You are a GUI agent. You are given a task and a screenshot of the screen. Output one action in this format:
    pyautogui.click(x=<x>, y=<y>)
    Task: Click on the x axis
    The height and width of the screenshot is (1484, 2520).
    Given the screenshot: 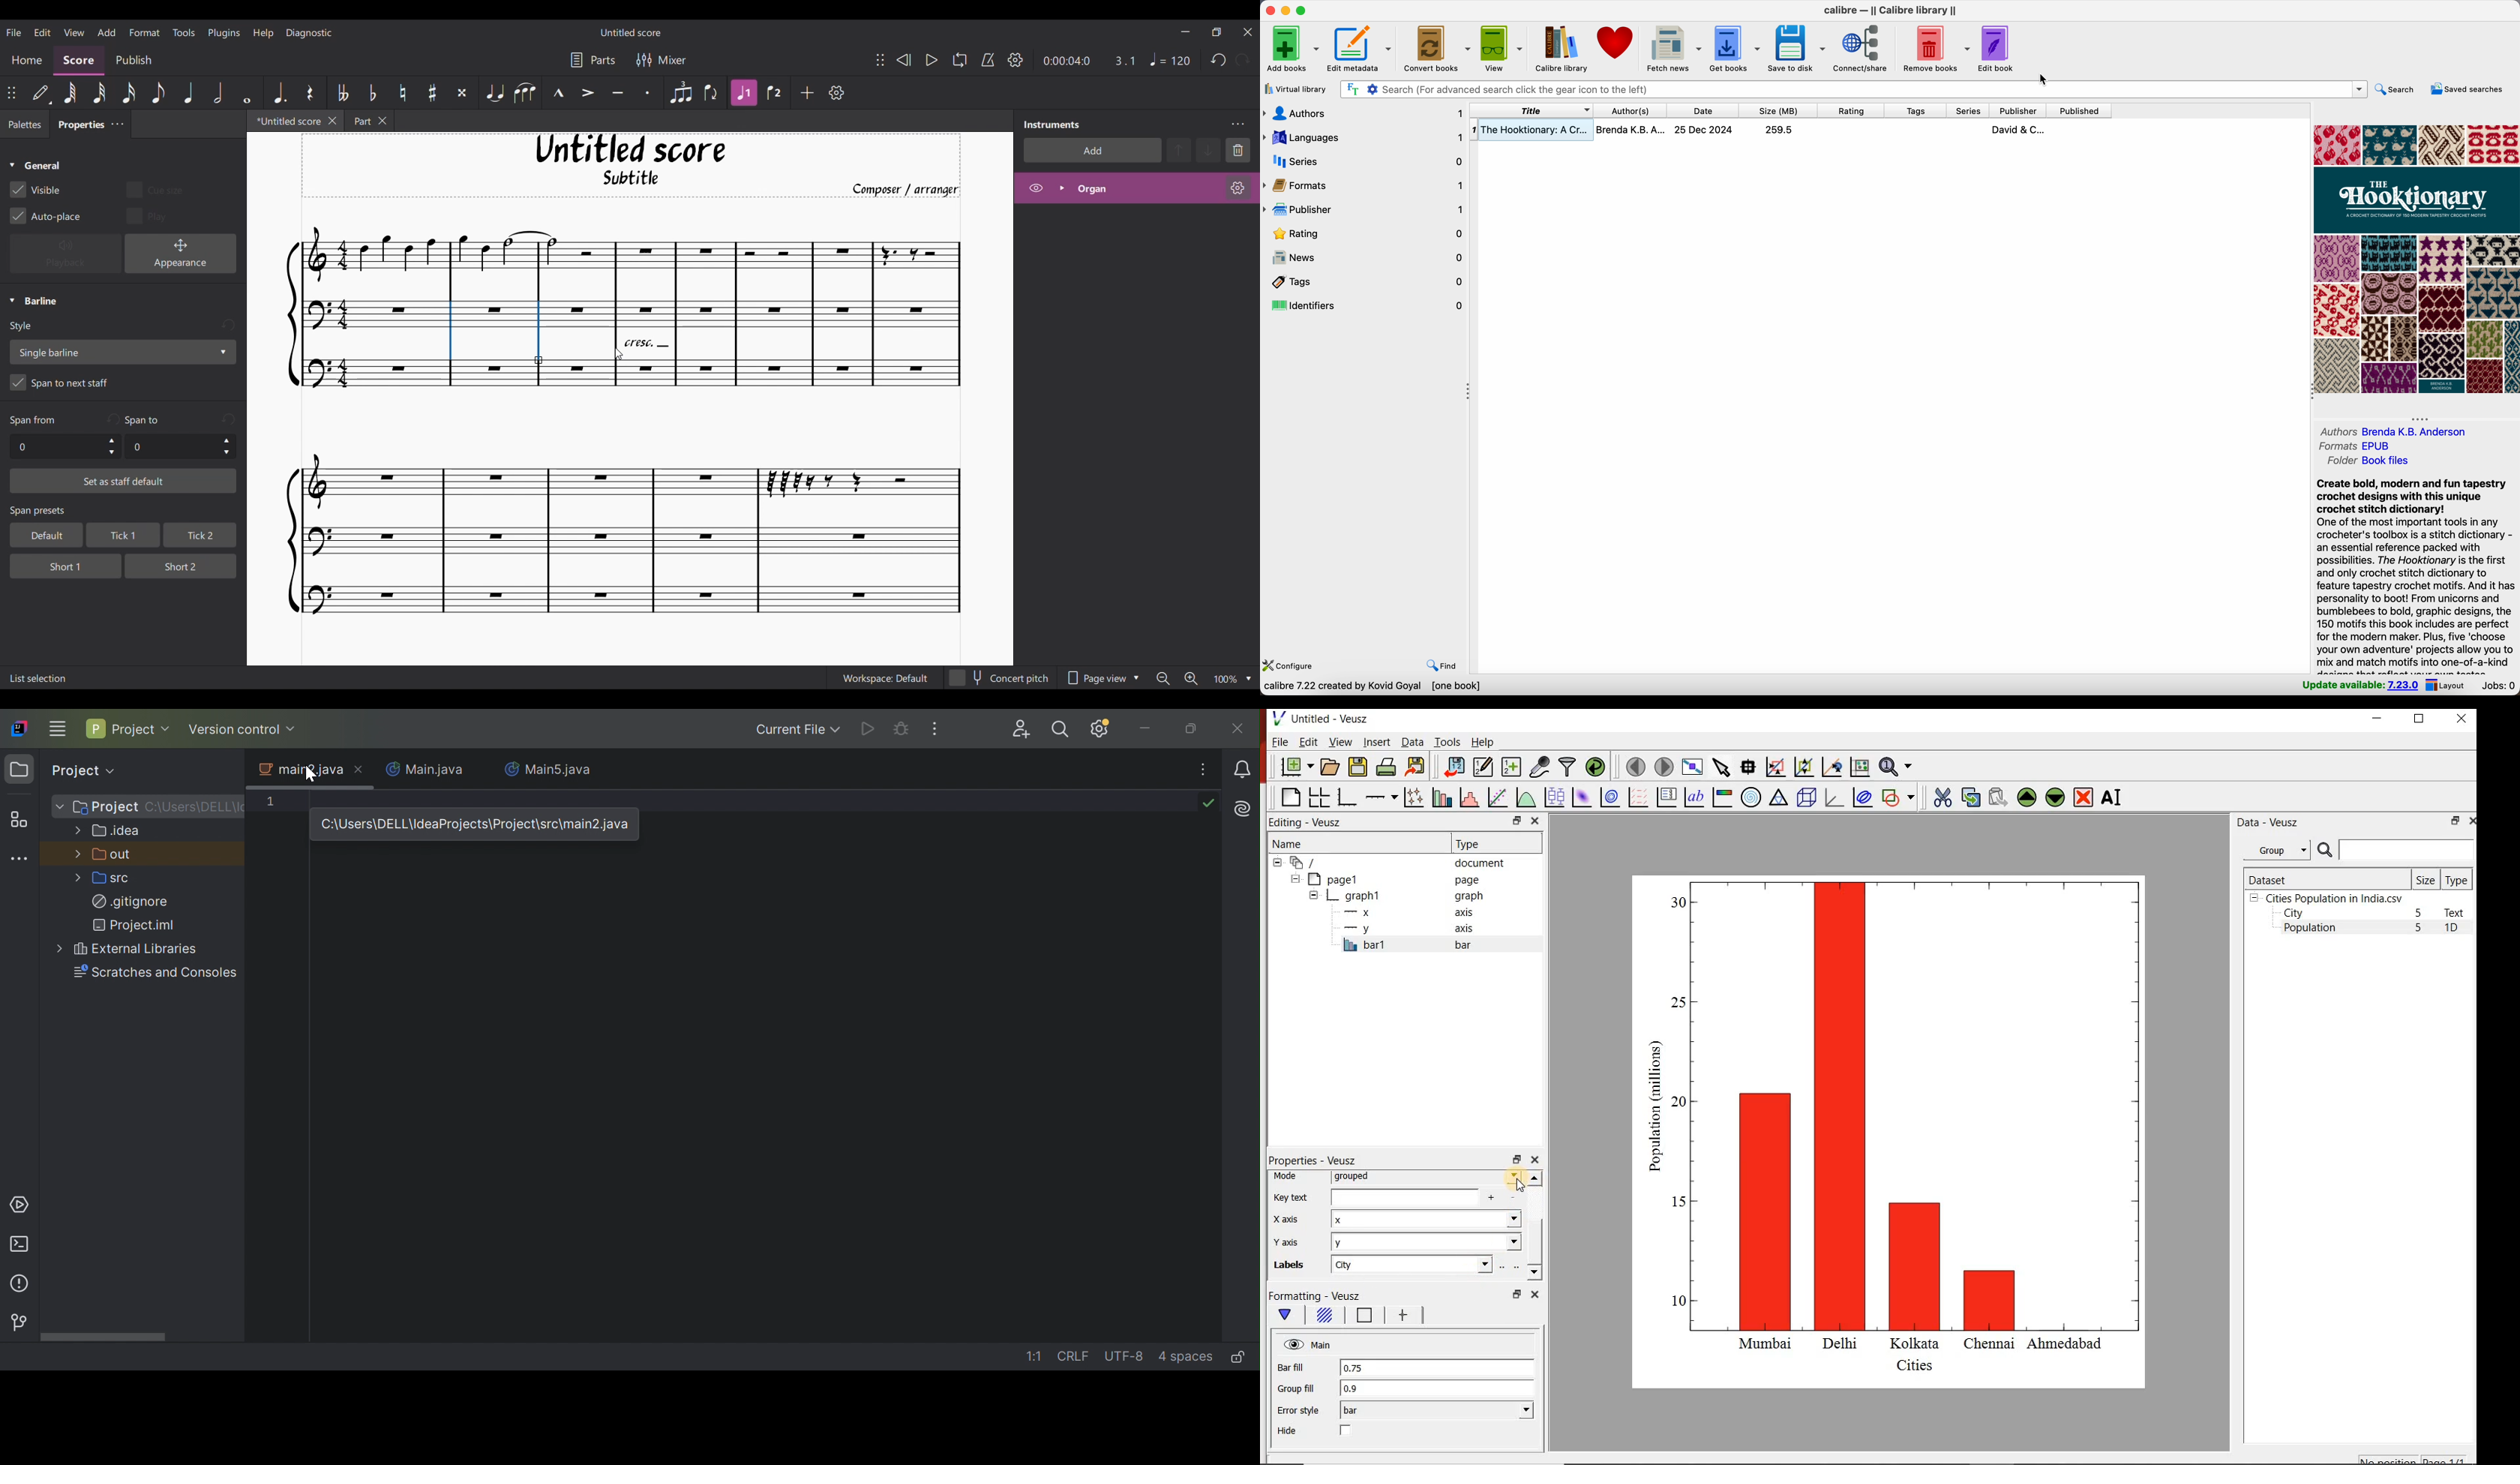 What is the action you would take?
    pyautogui.click(x=1411, y=912)
    